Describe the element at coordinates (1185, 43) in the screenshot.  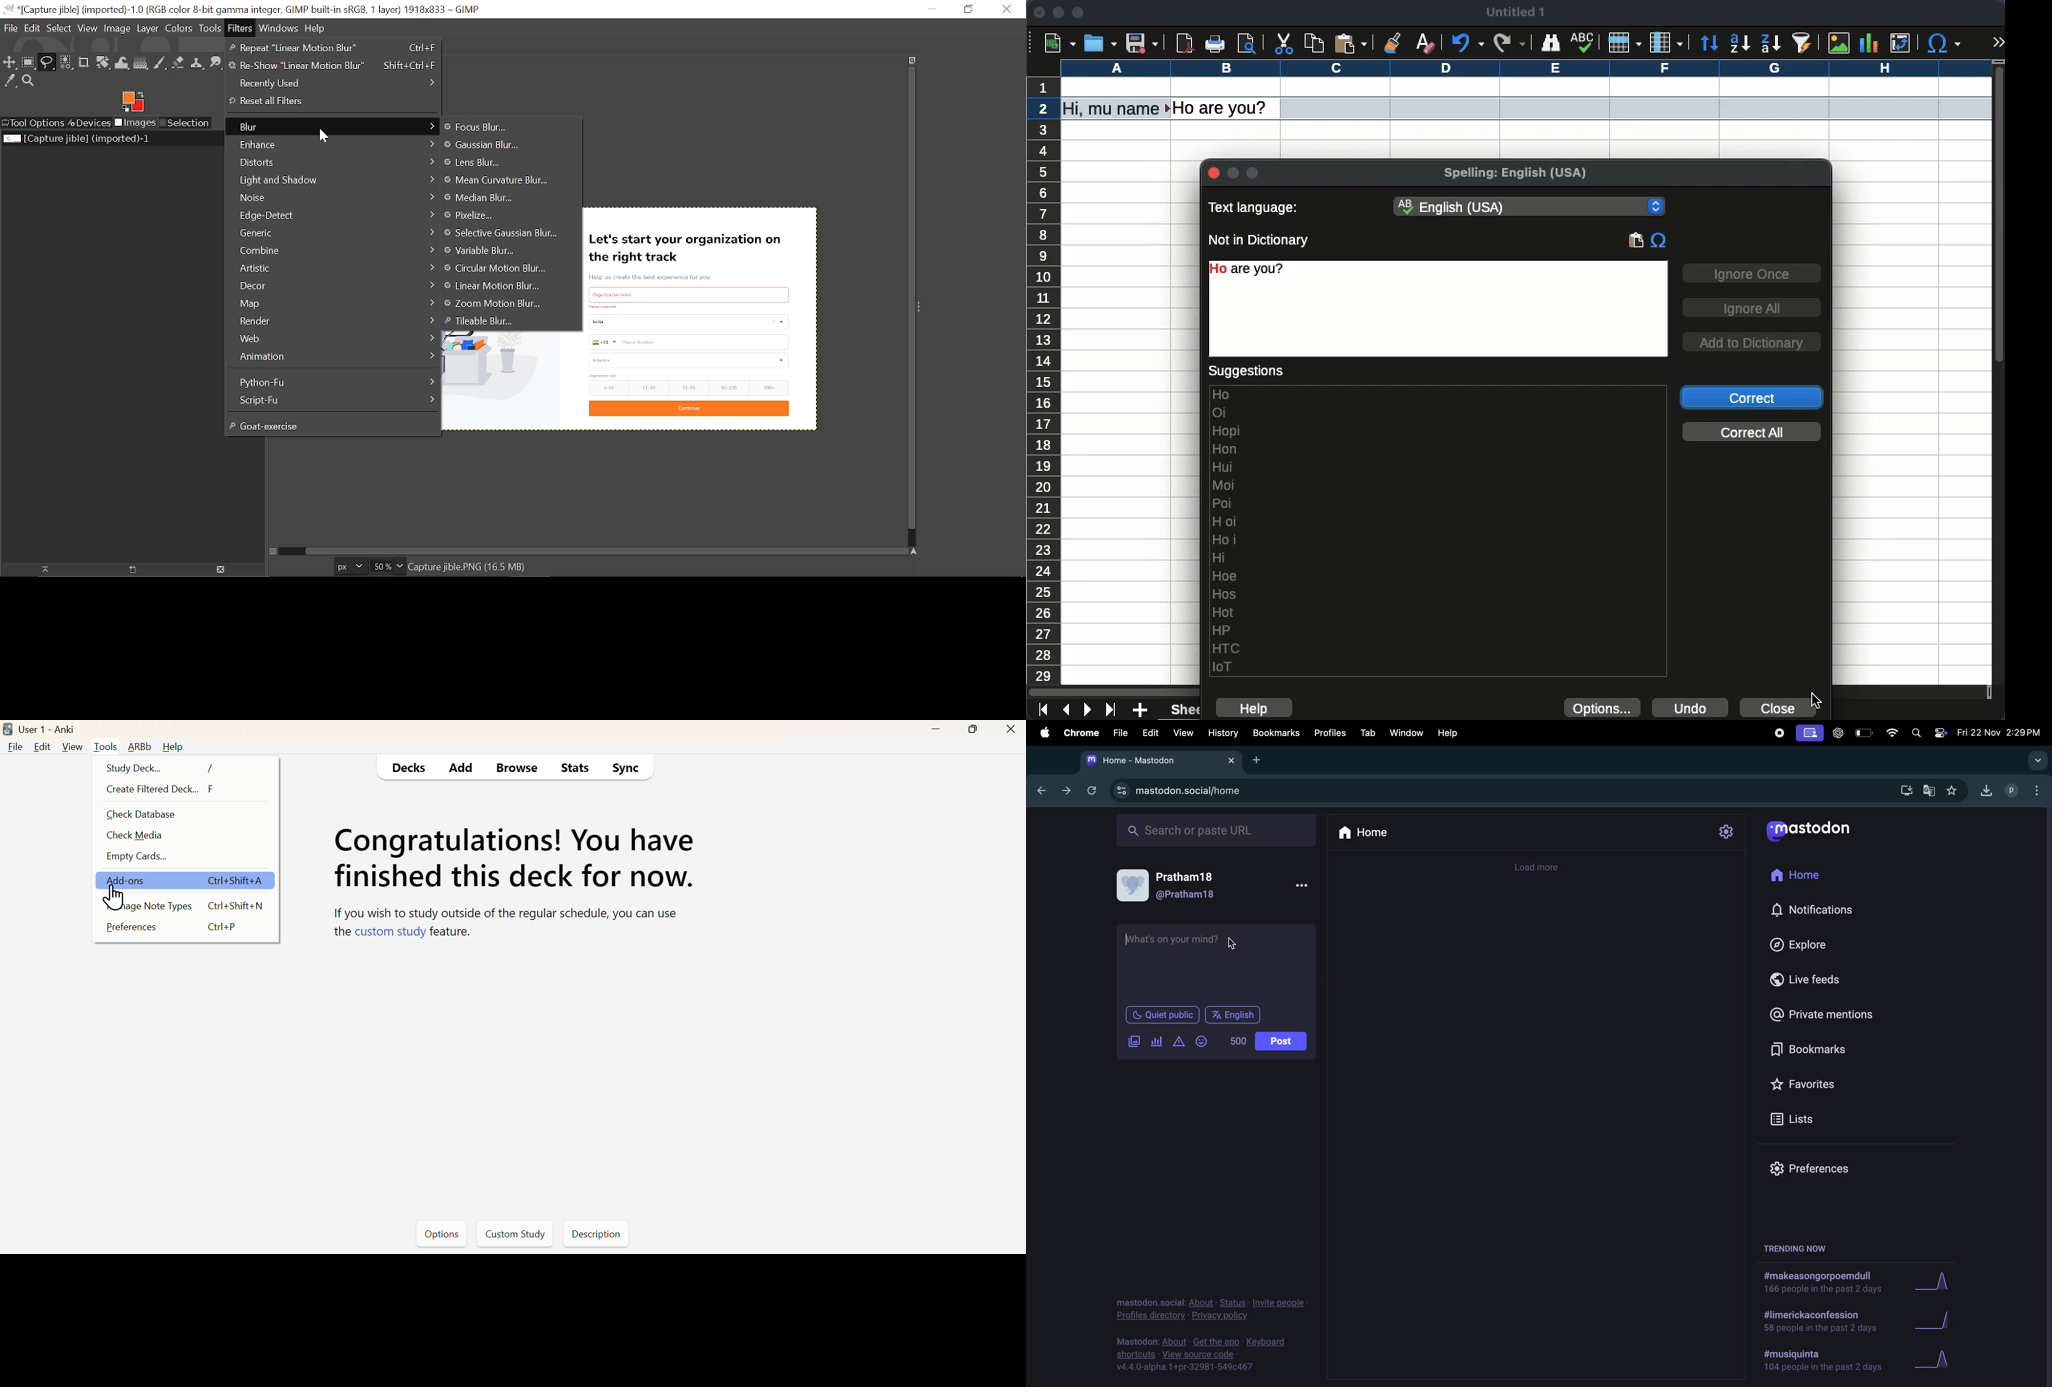
I see `pdf preview` at that location.